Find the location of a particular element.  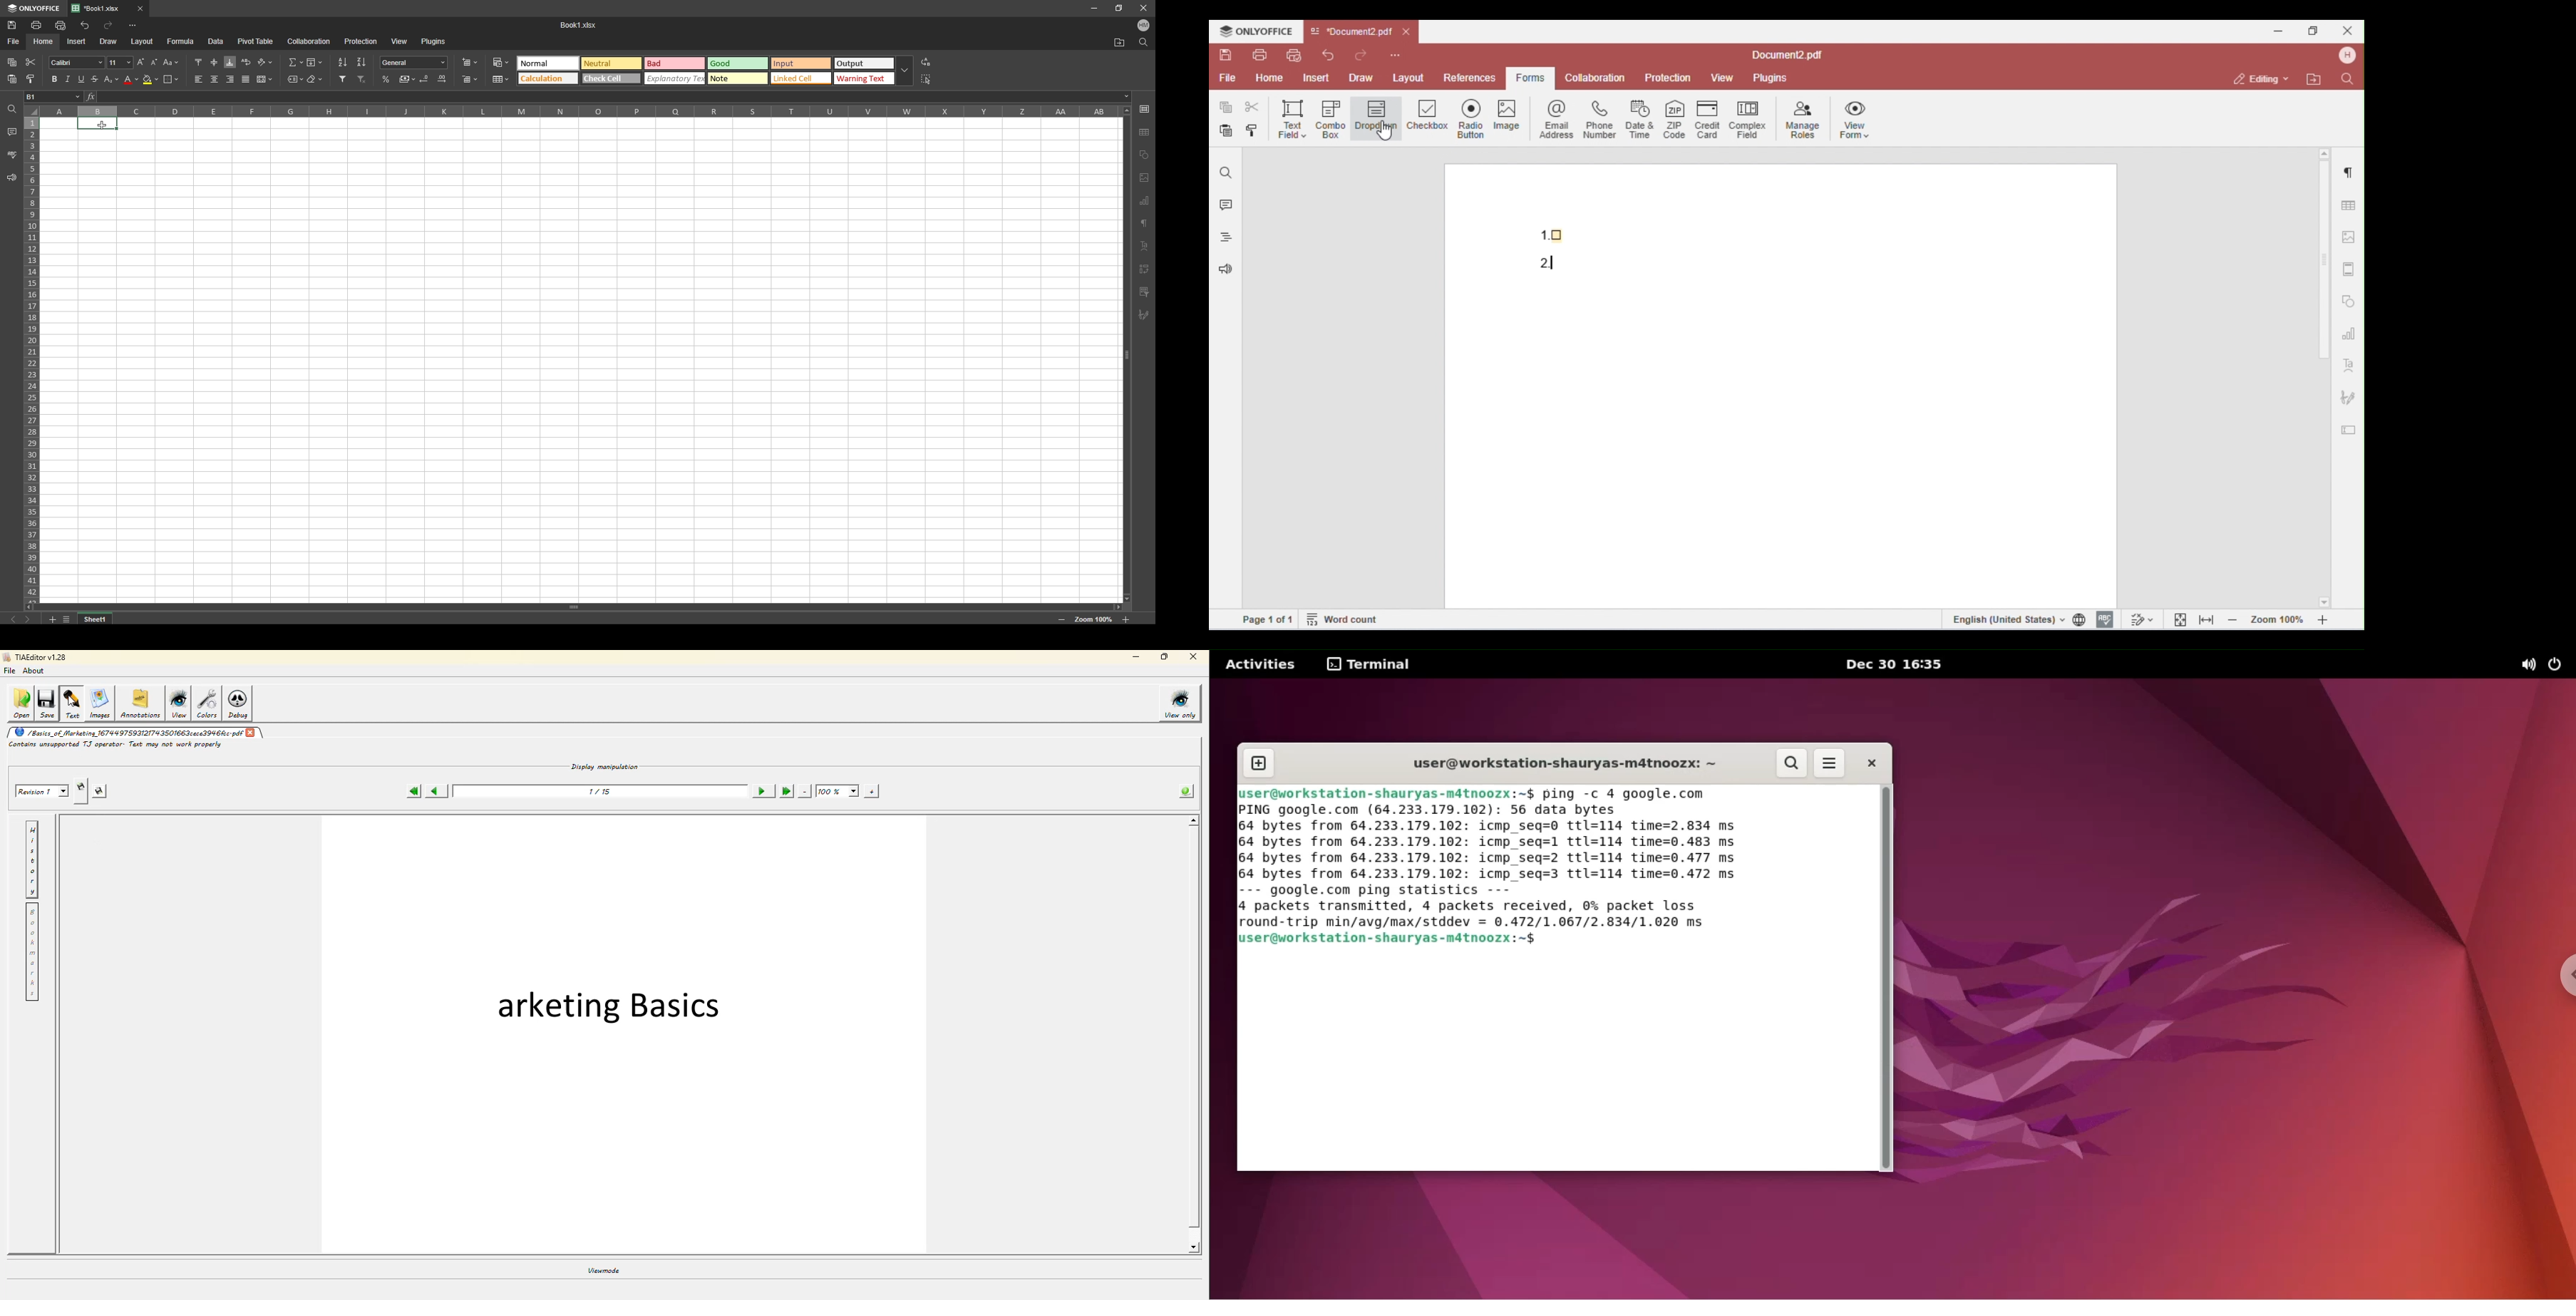

paste is located at coordinates (13, 79).